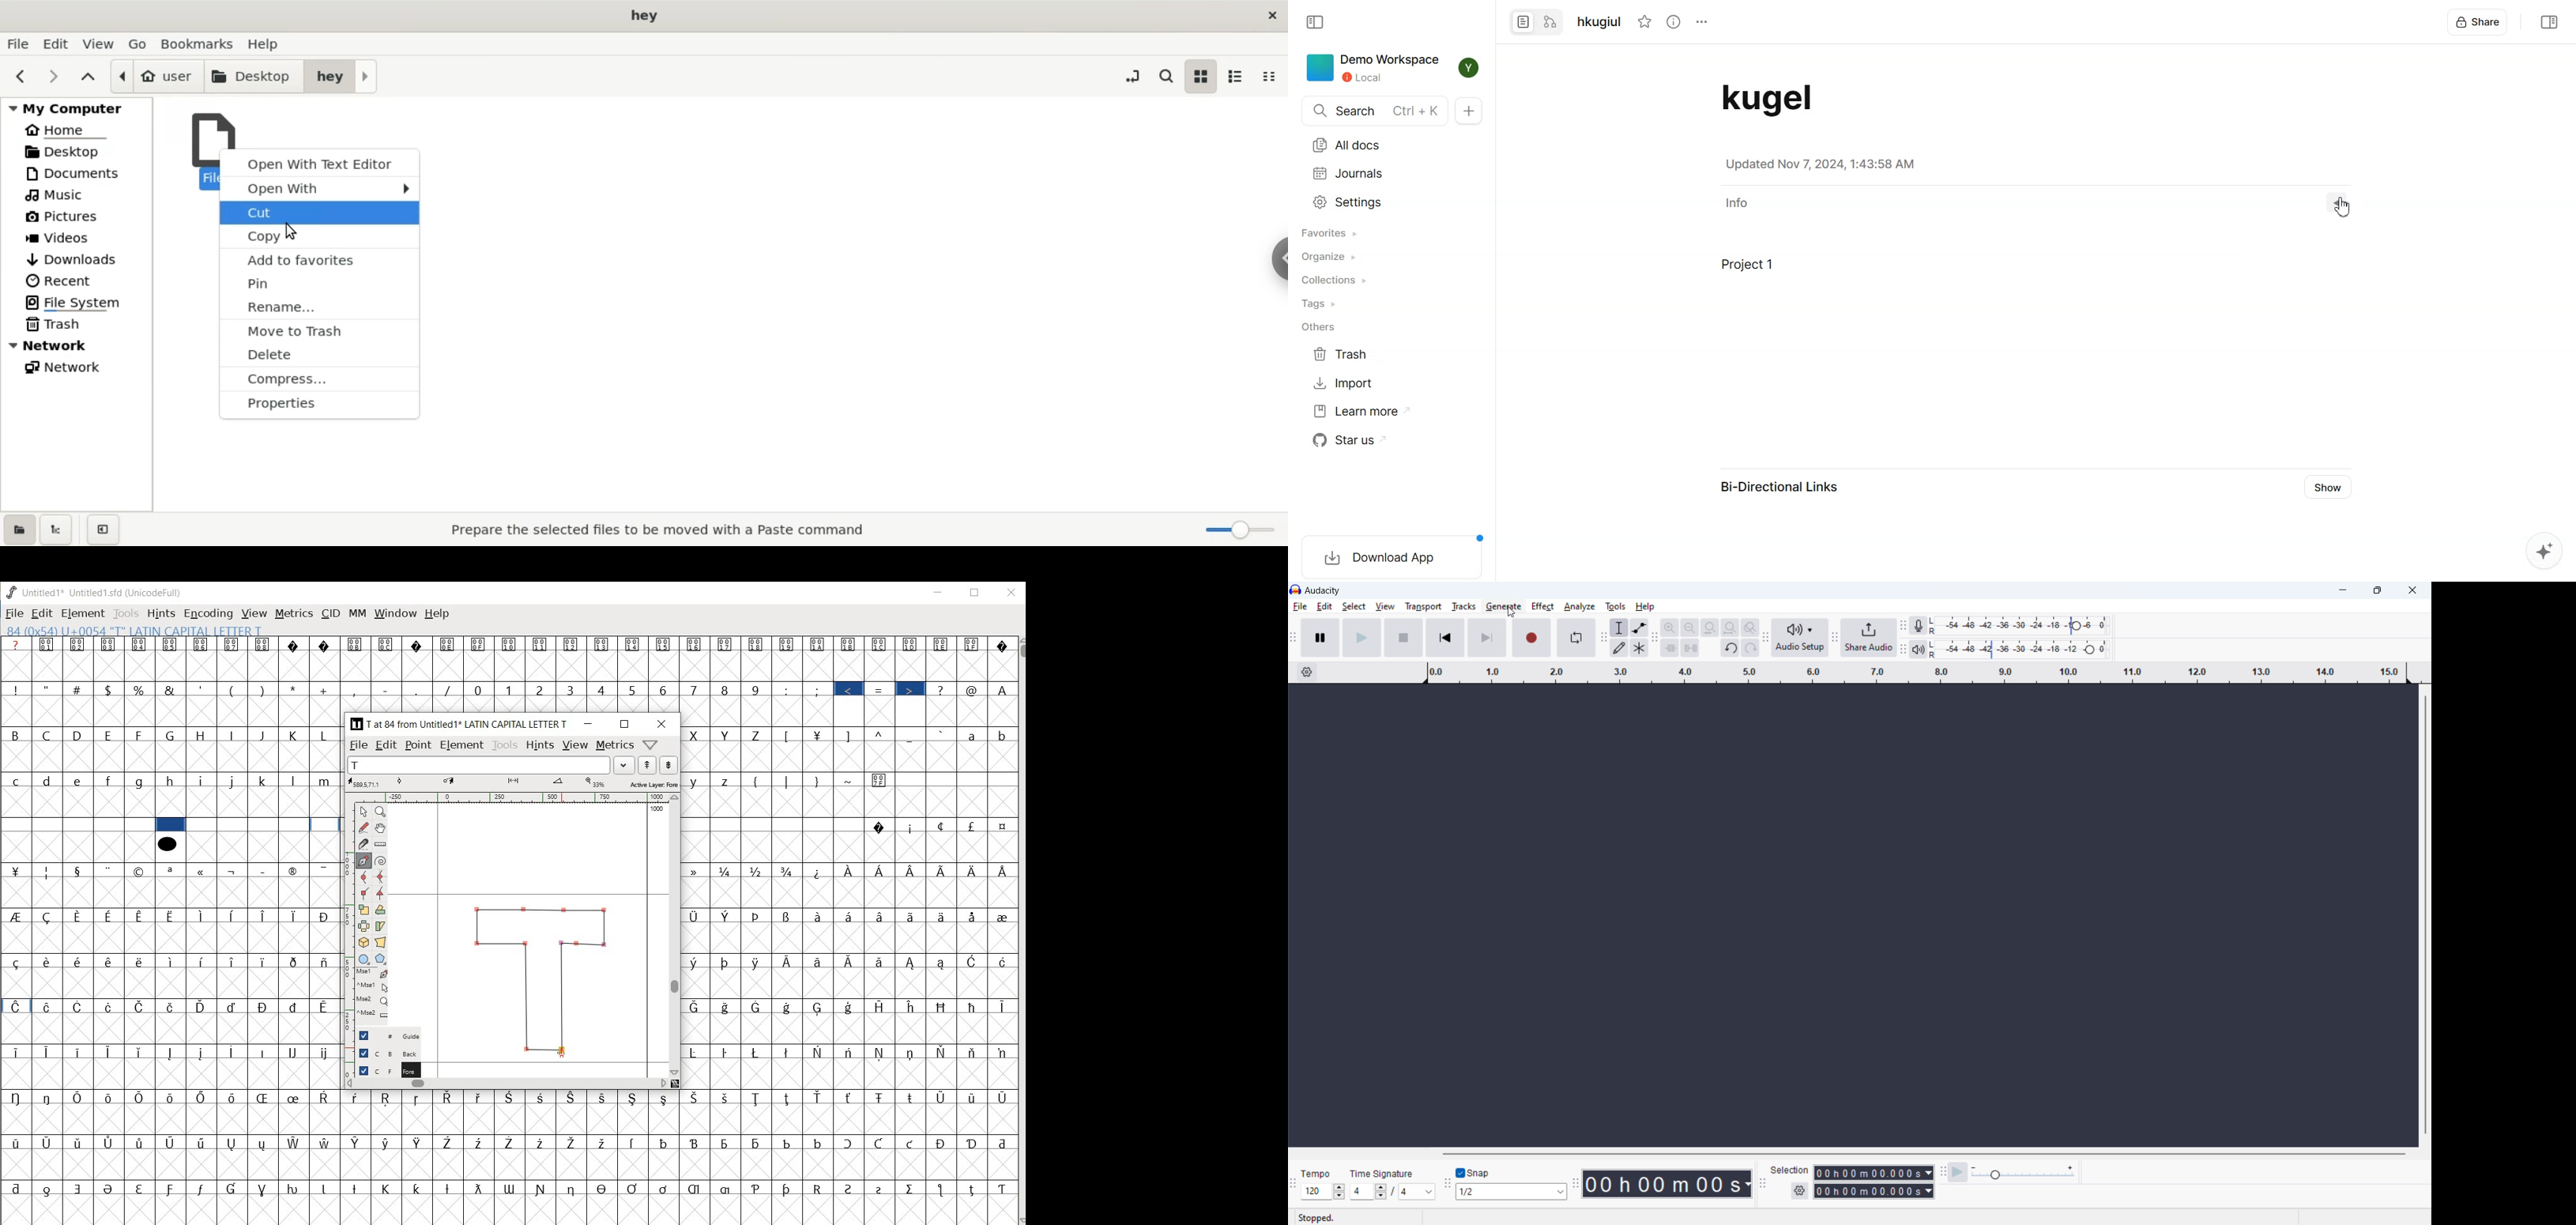 This screenshot has width=2576, height=1232. What do you see at coordinates (364, 958) in the screenshot?
I see `rectangle/ellipse` at bounding box center [364, 958].